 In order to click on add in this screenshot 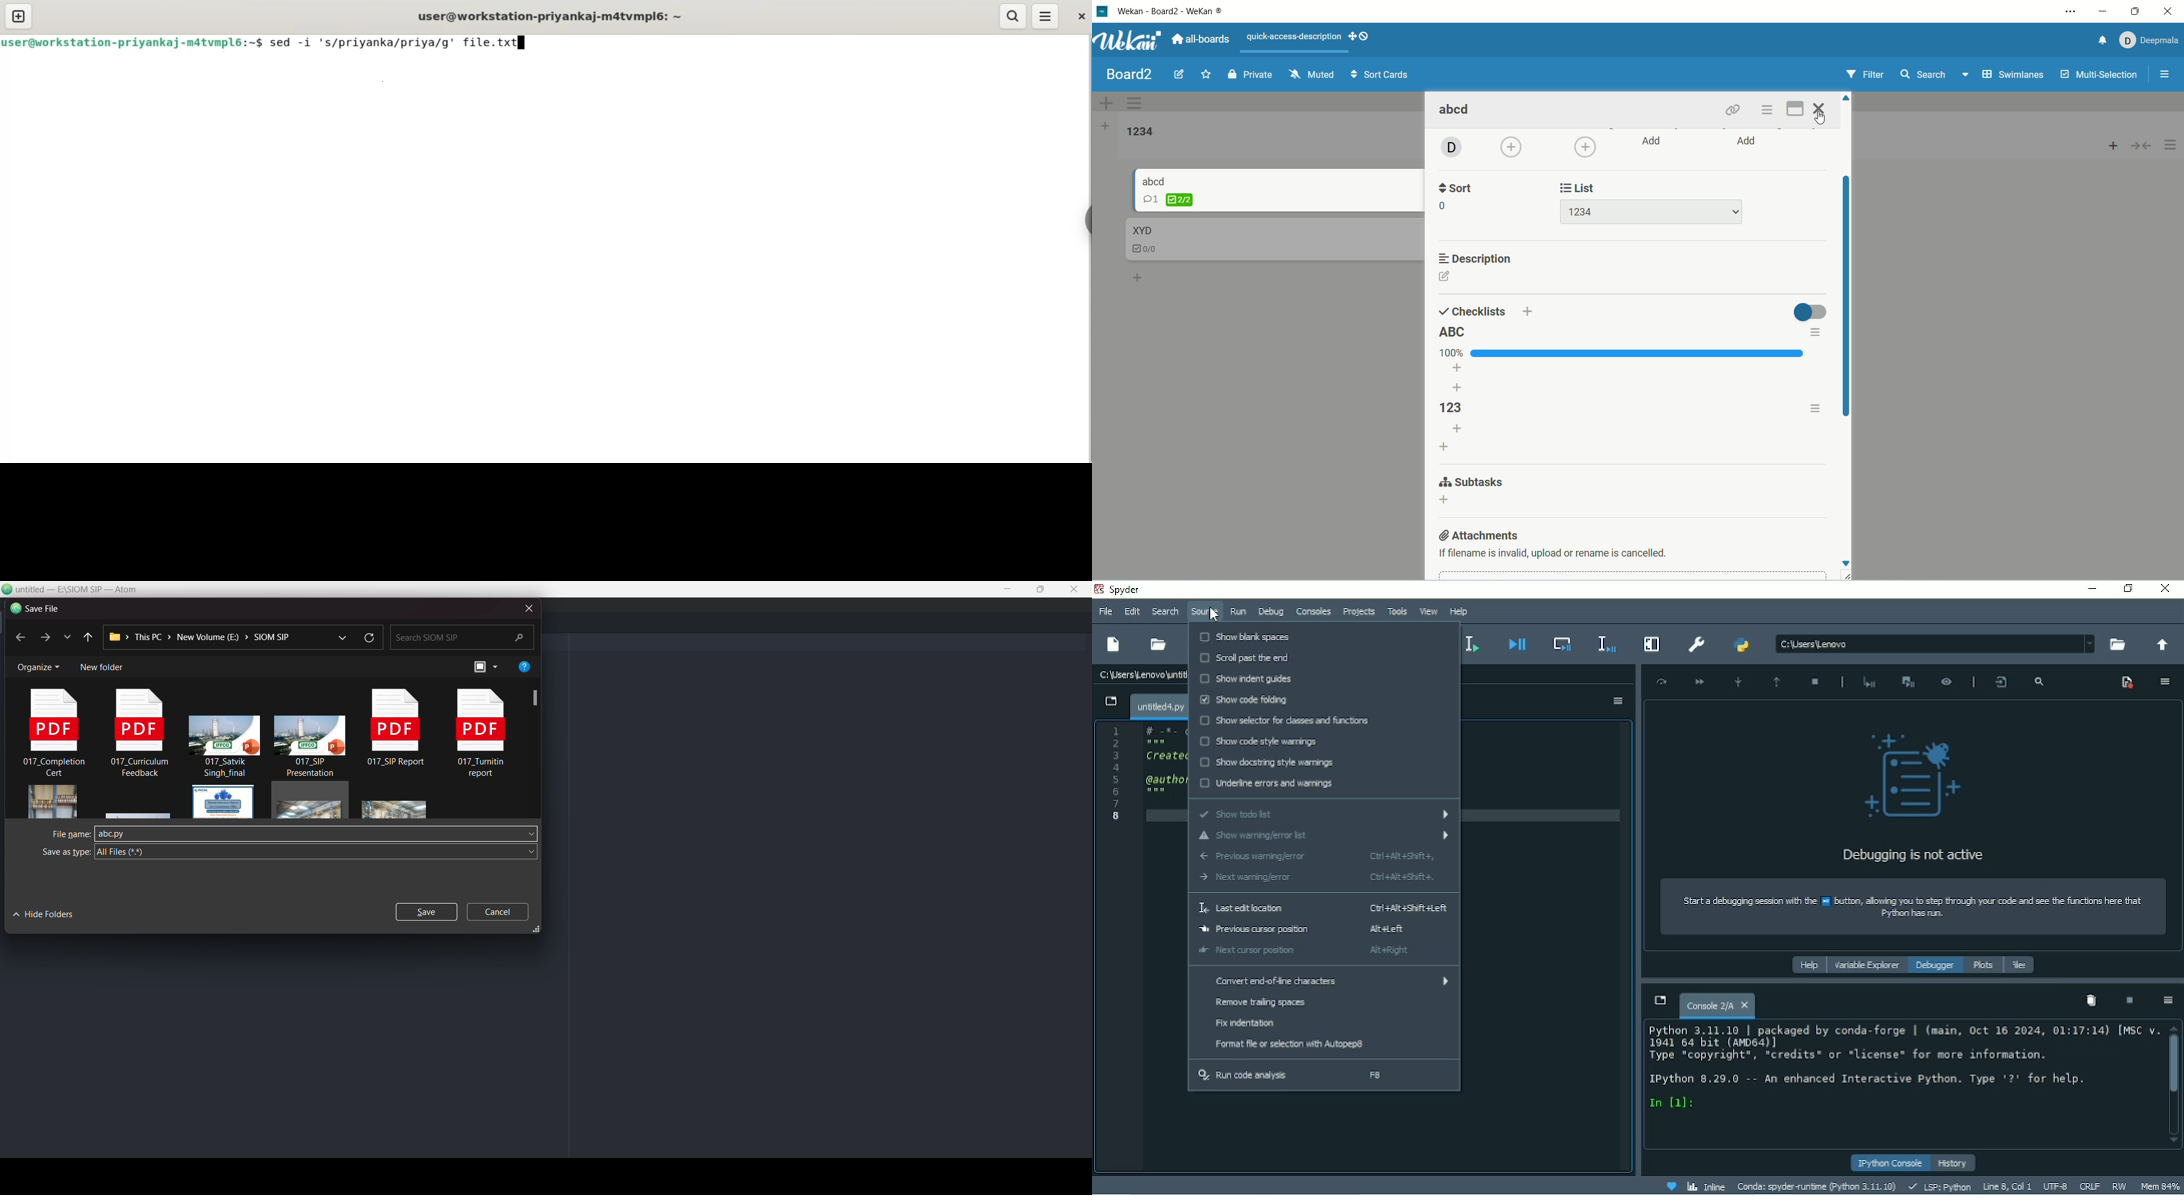, I will do `click(1139, 277)`.